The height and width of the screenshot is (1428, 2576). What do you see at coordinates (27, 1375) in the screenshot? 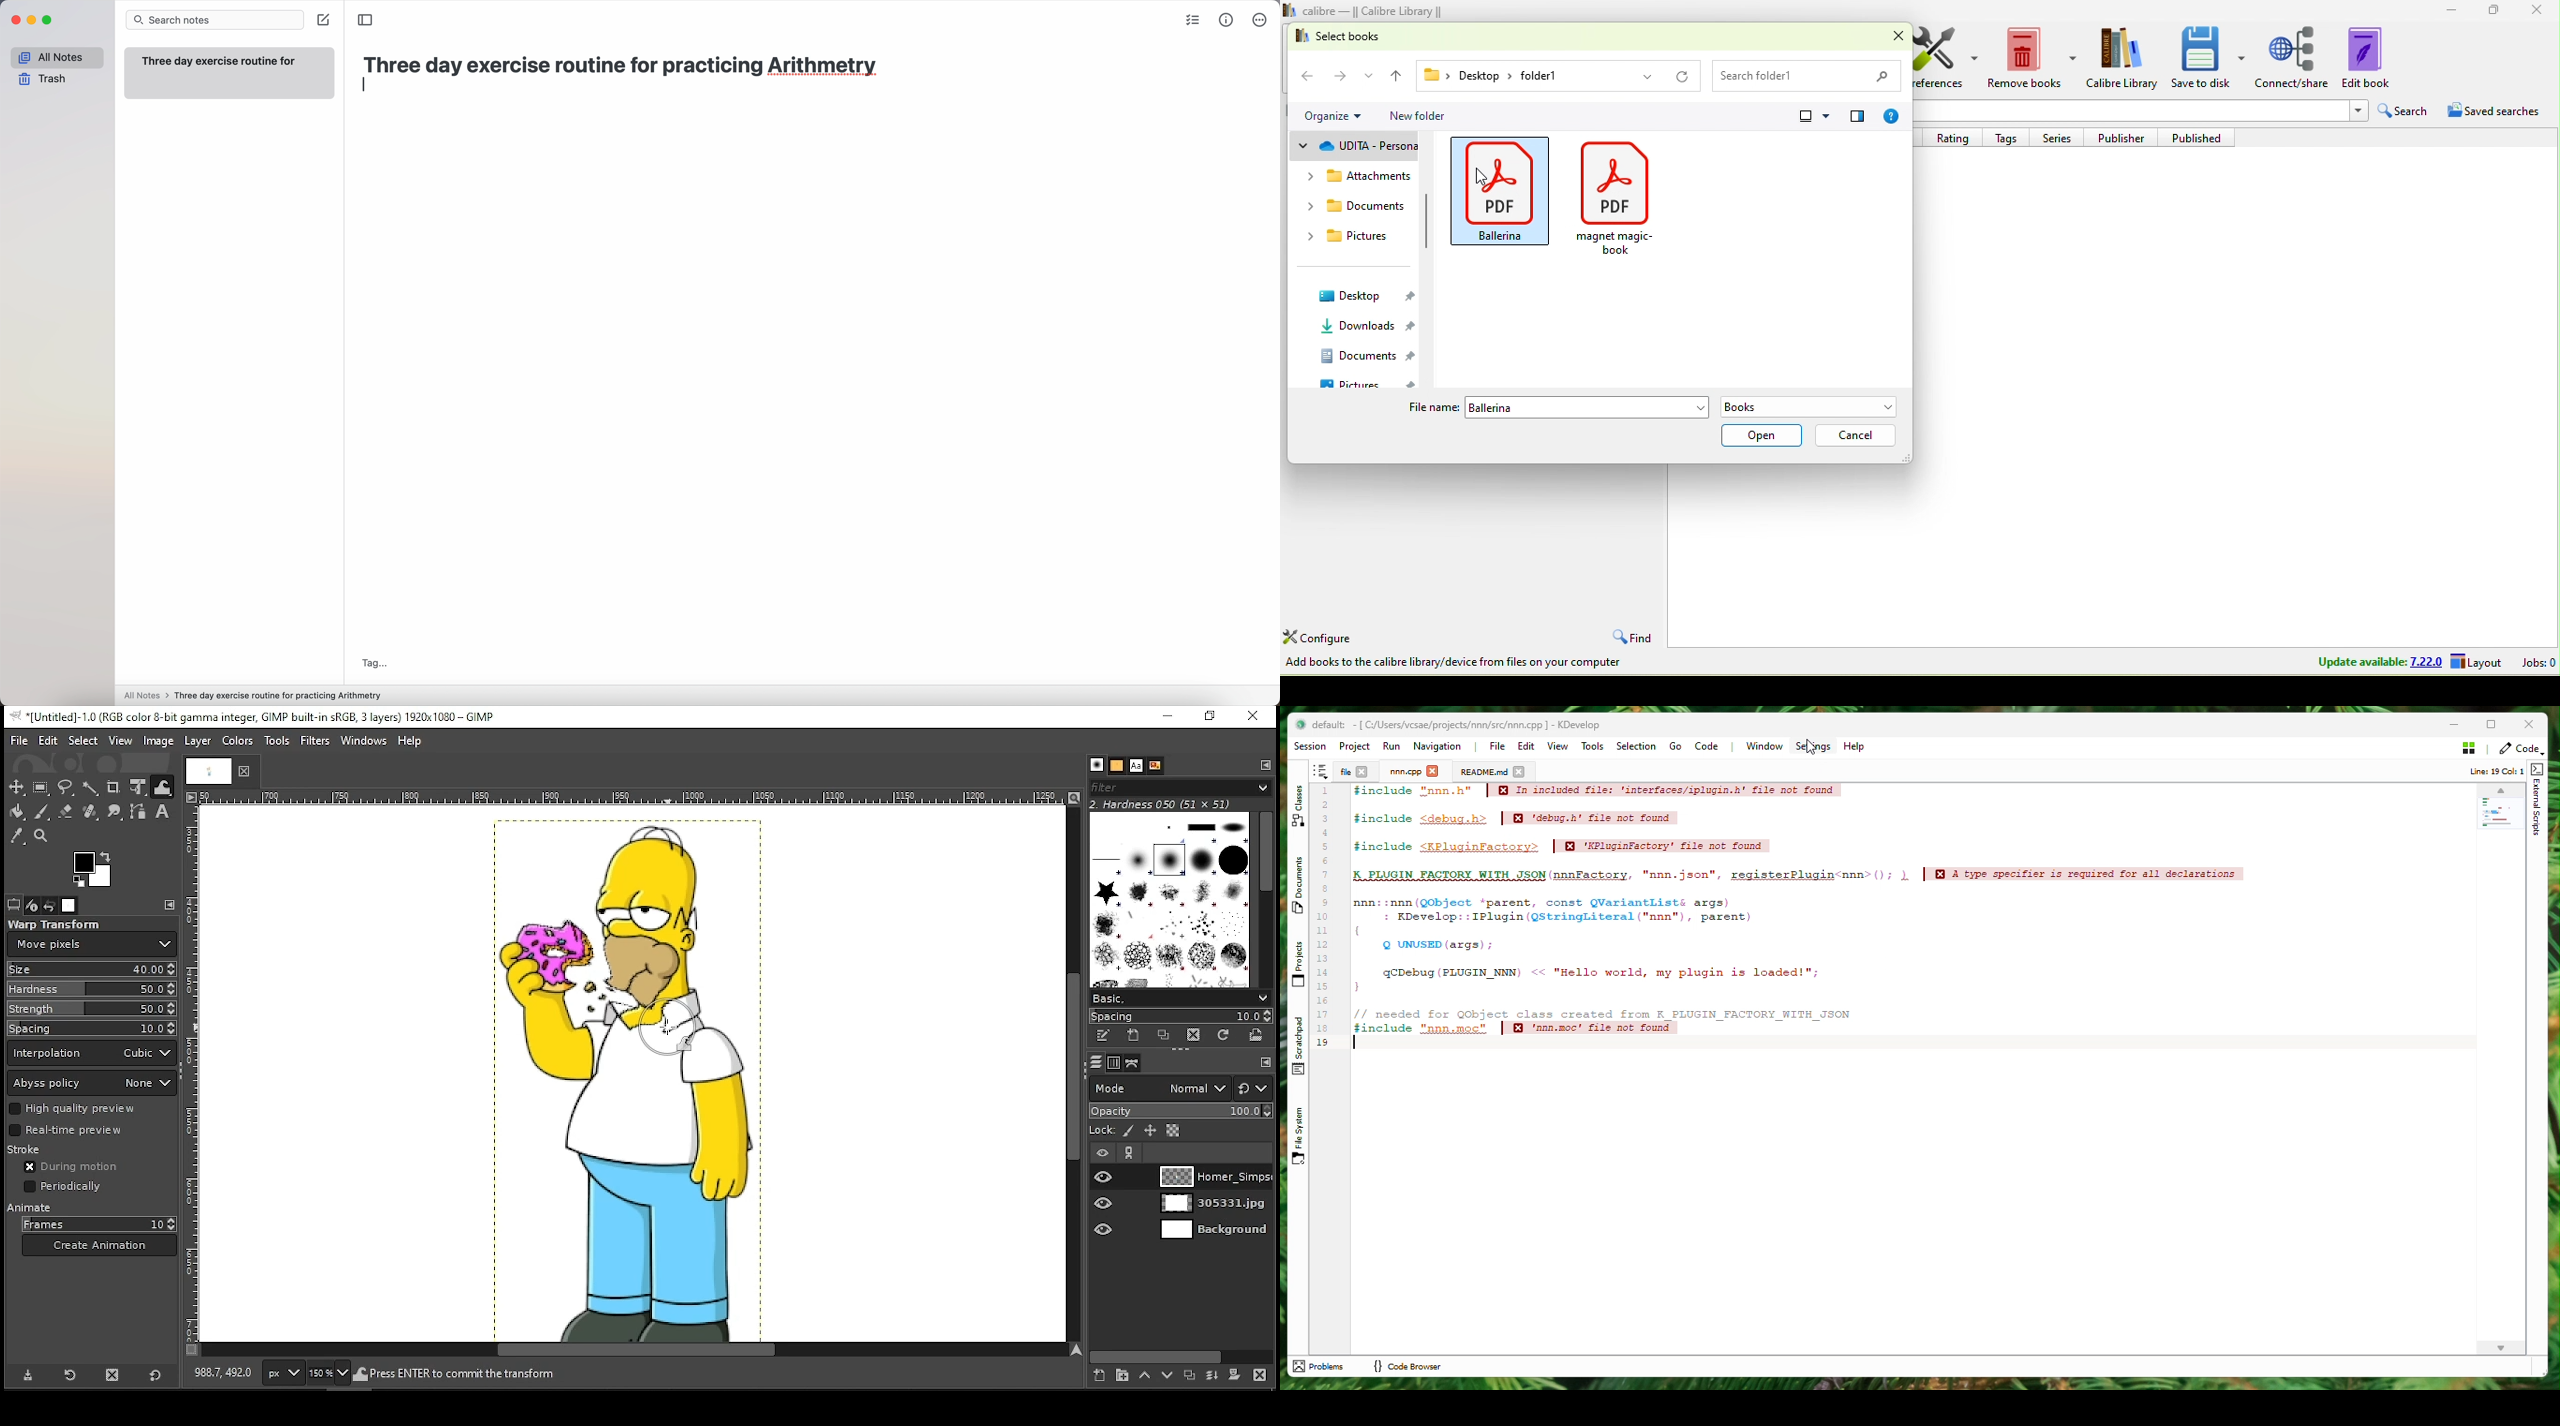
I see `save tool preset` at bounding box center [27, 1375].